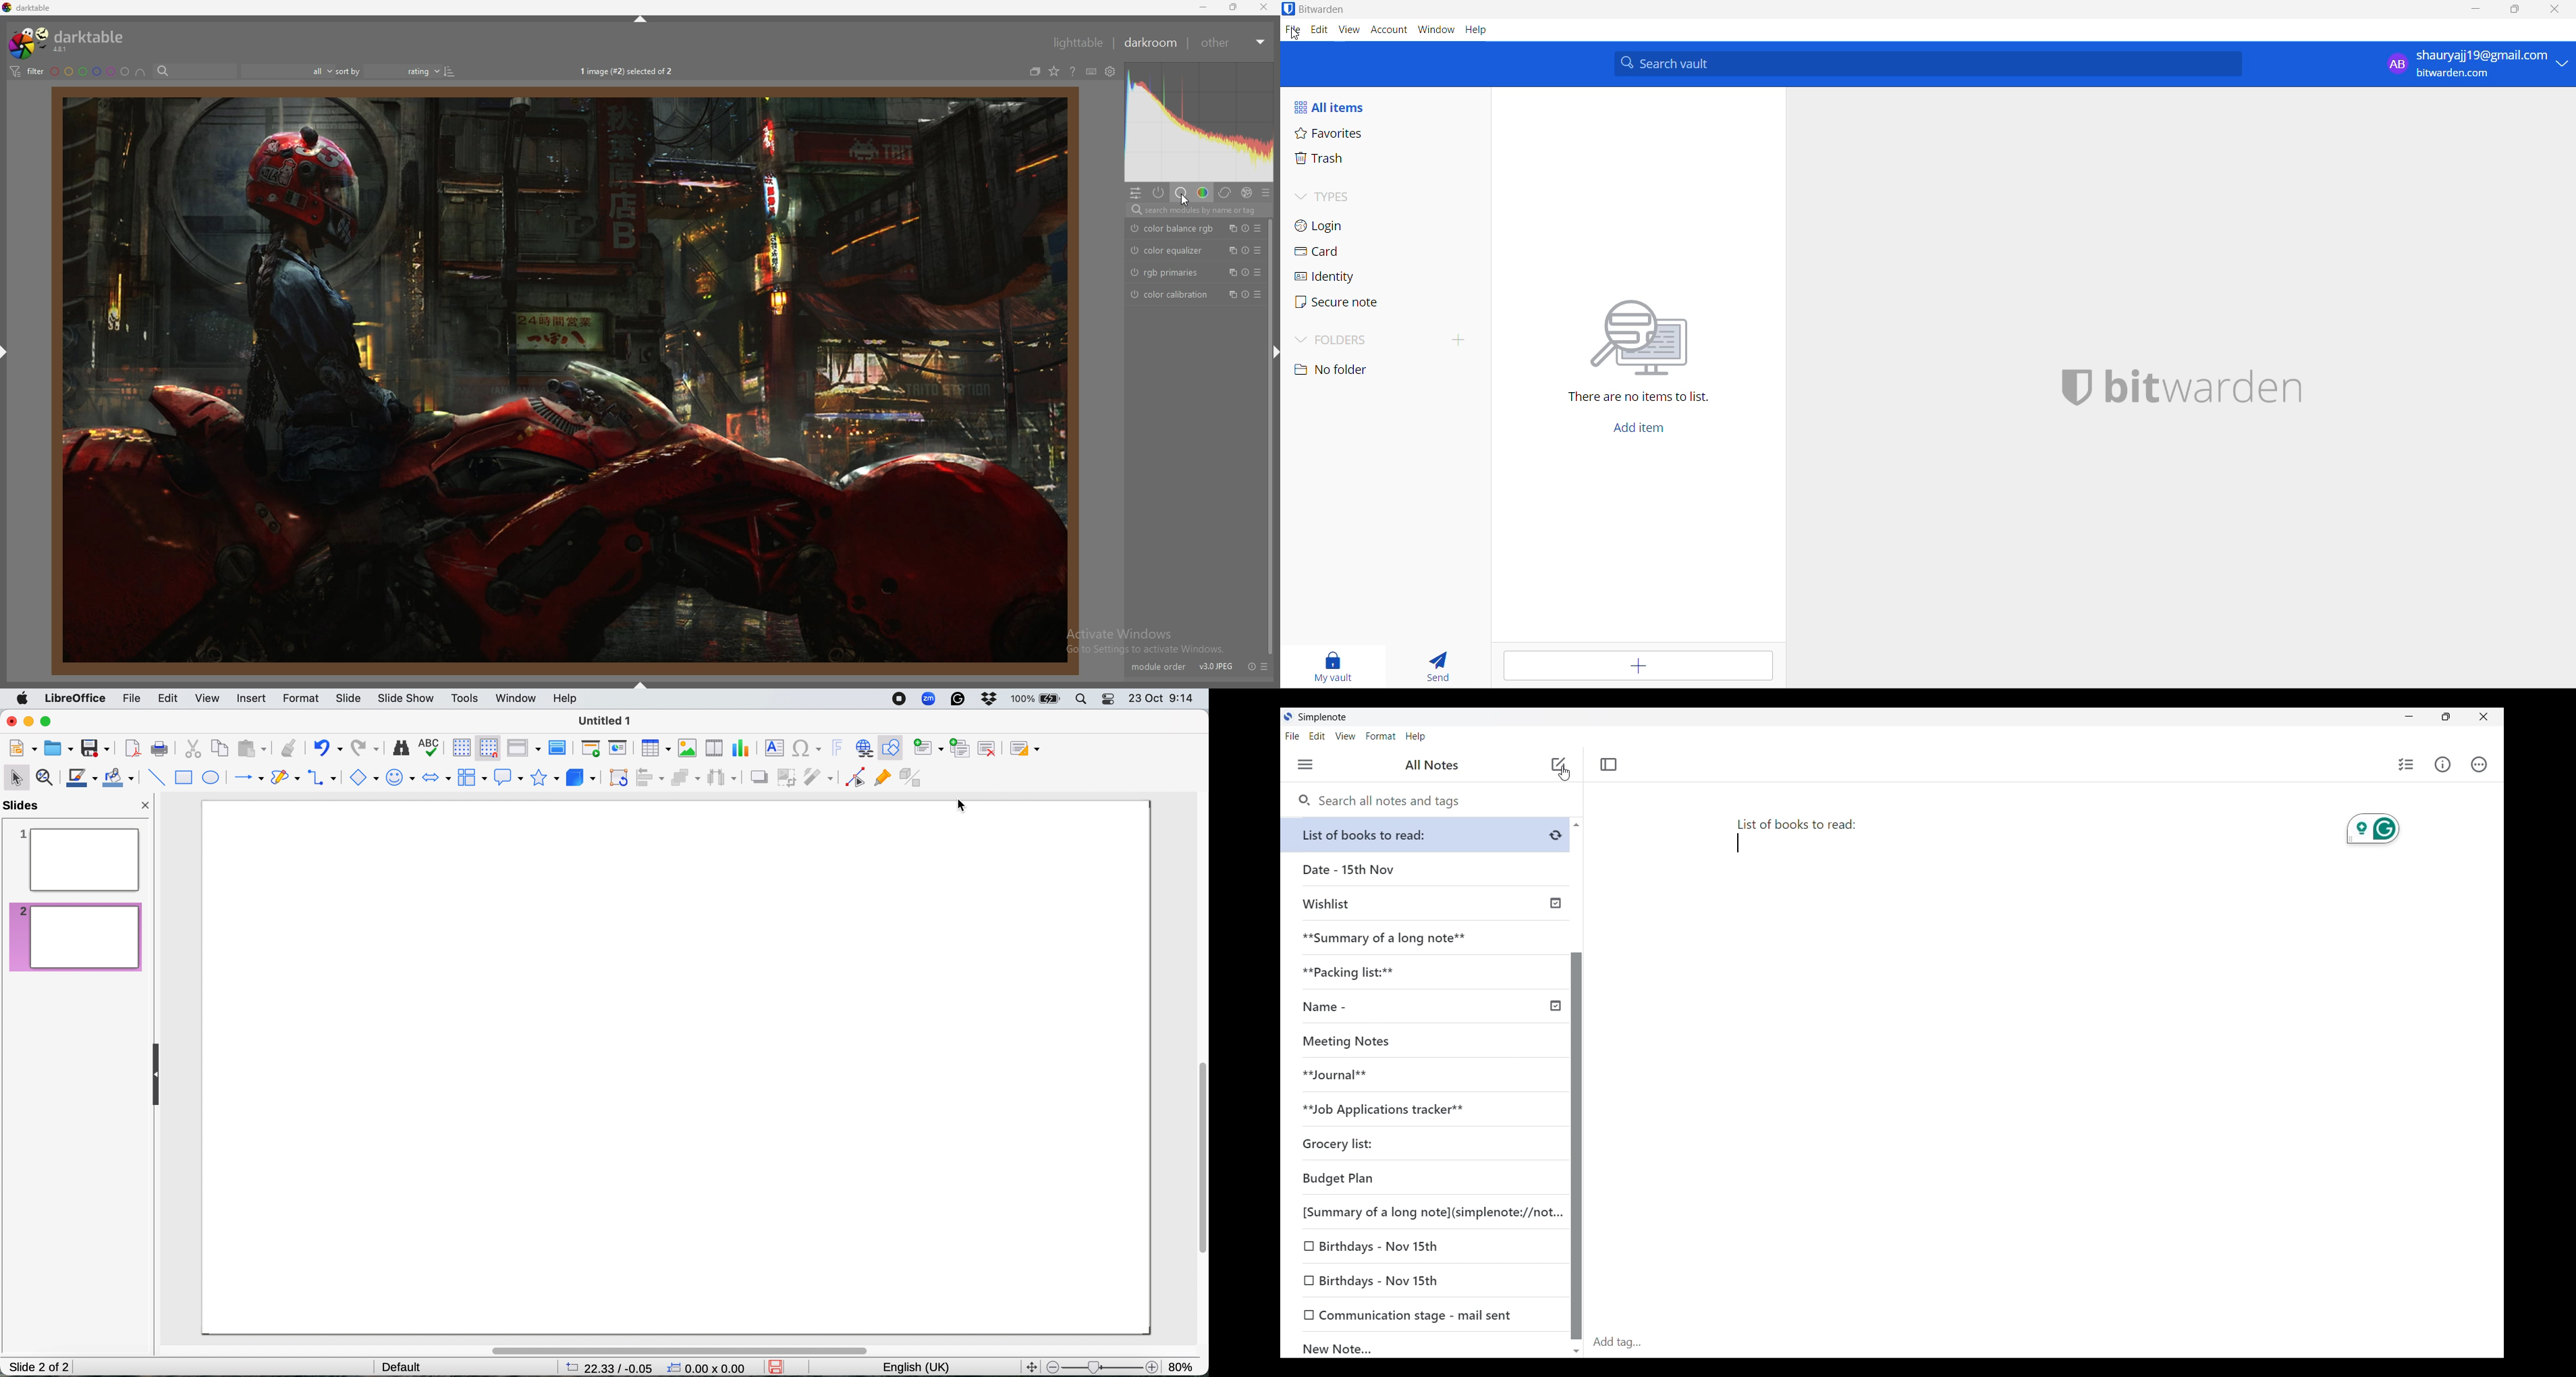  I want to click on color equalizer, so click(1168, 250).